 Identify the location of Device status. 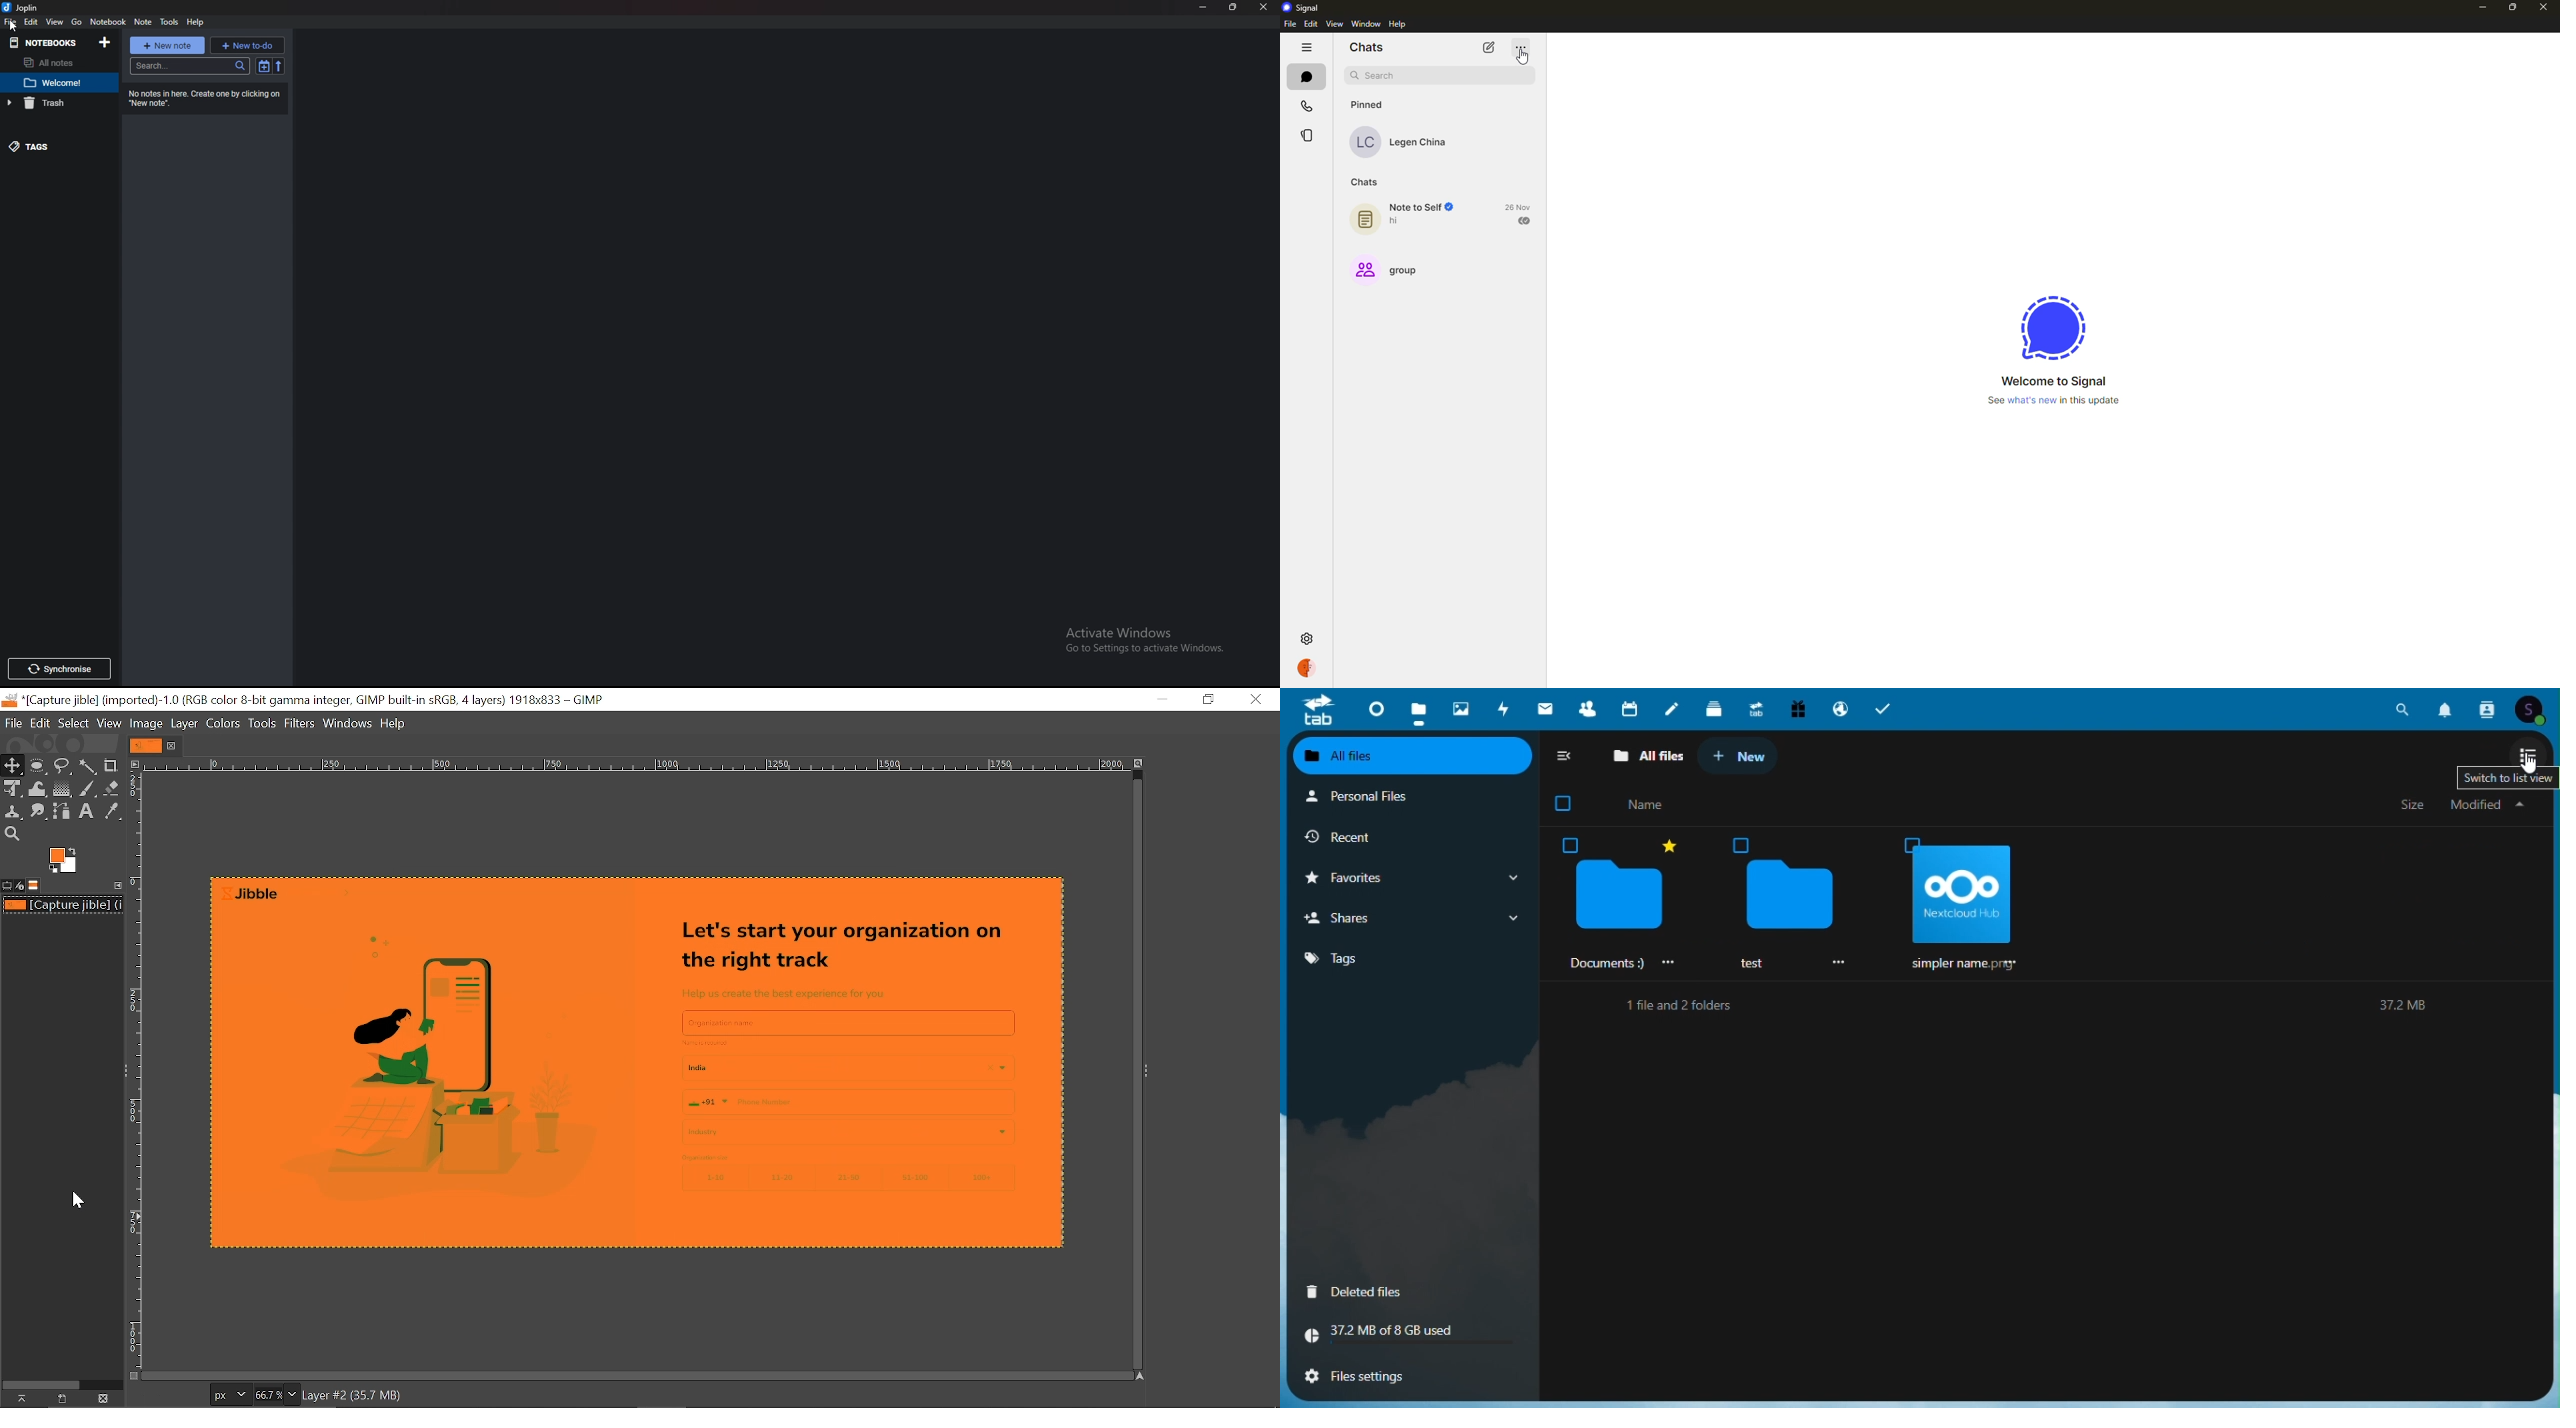
(20, 886).